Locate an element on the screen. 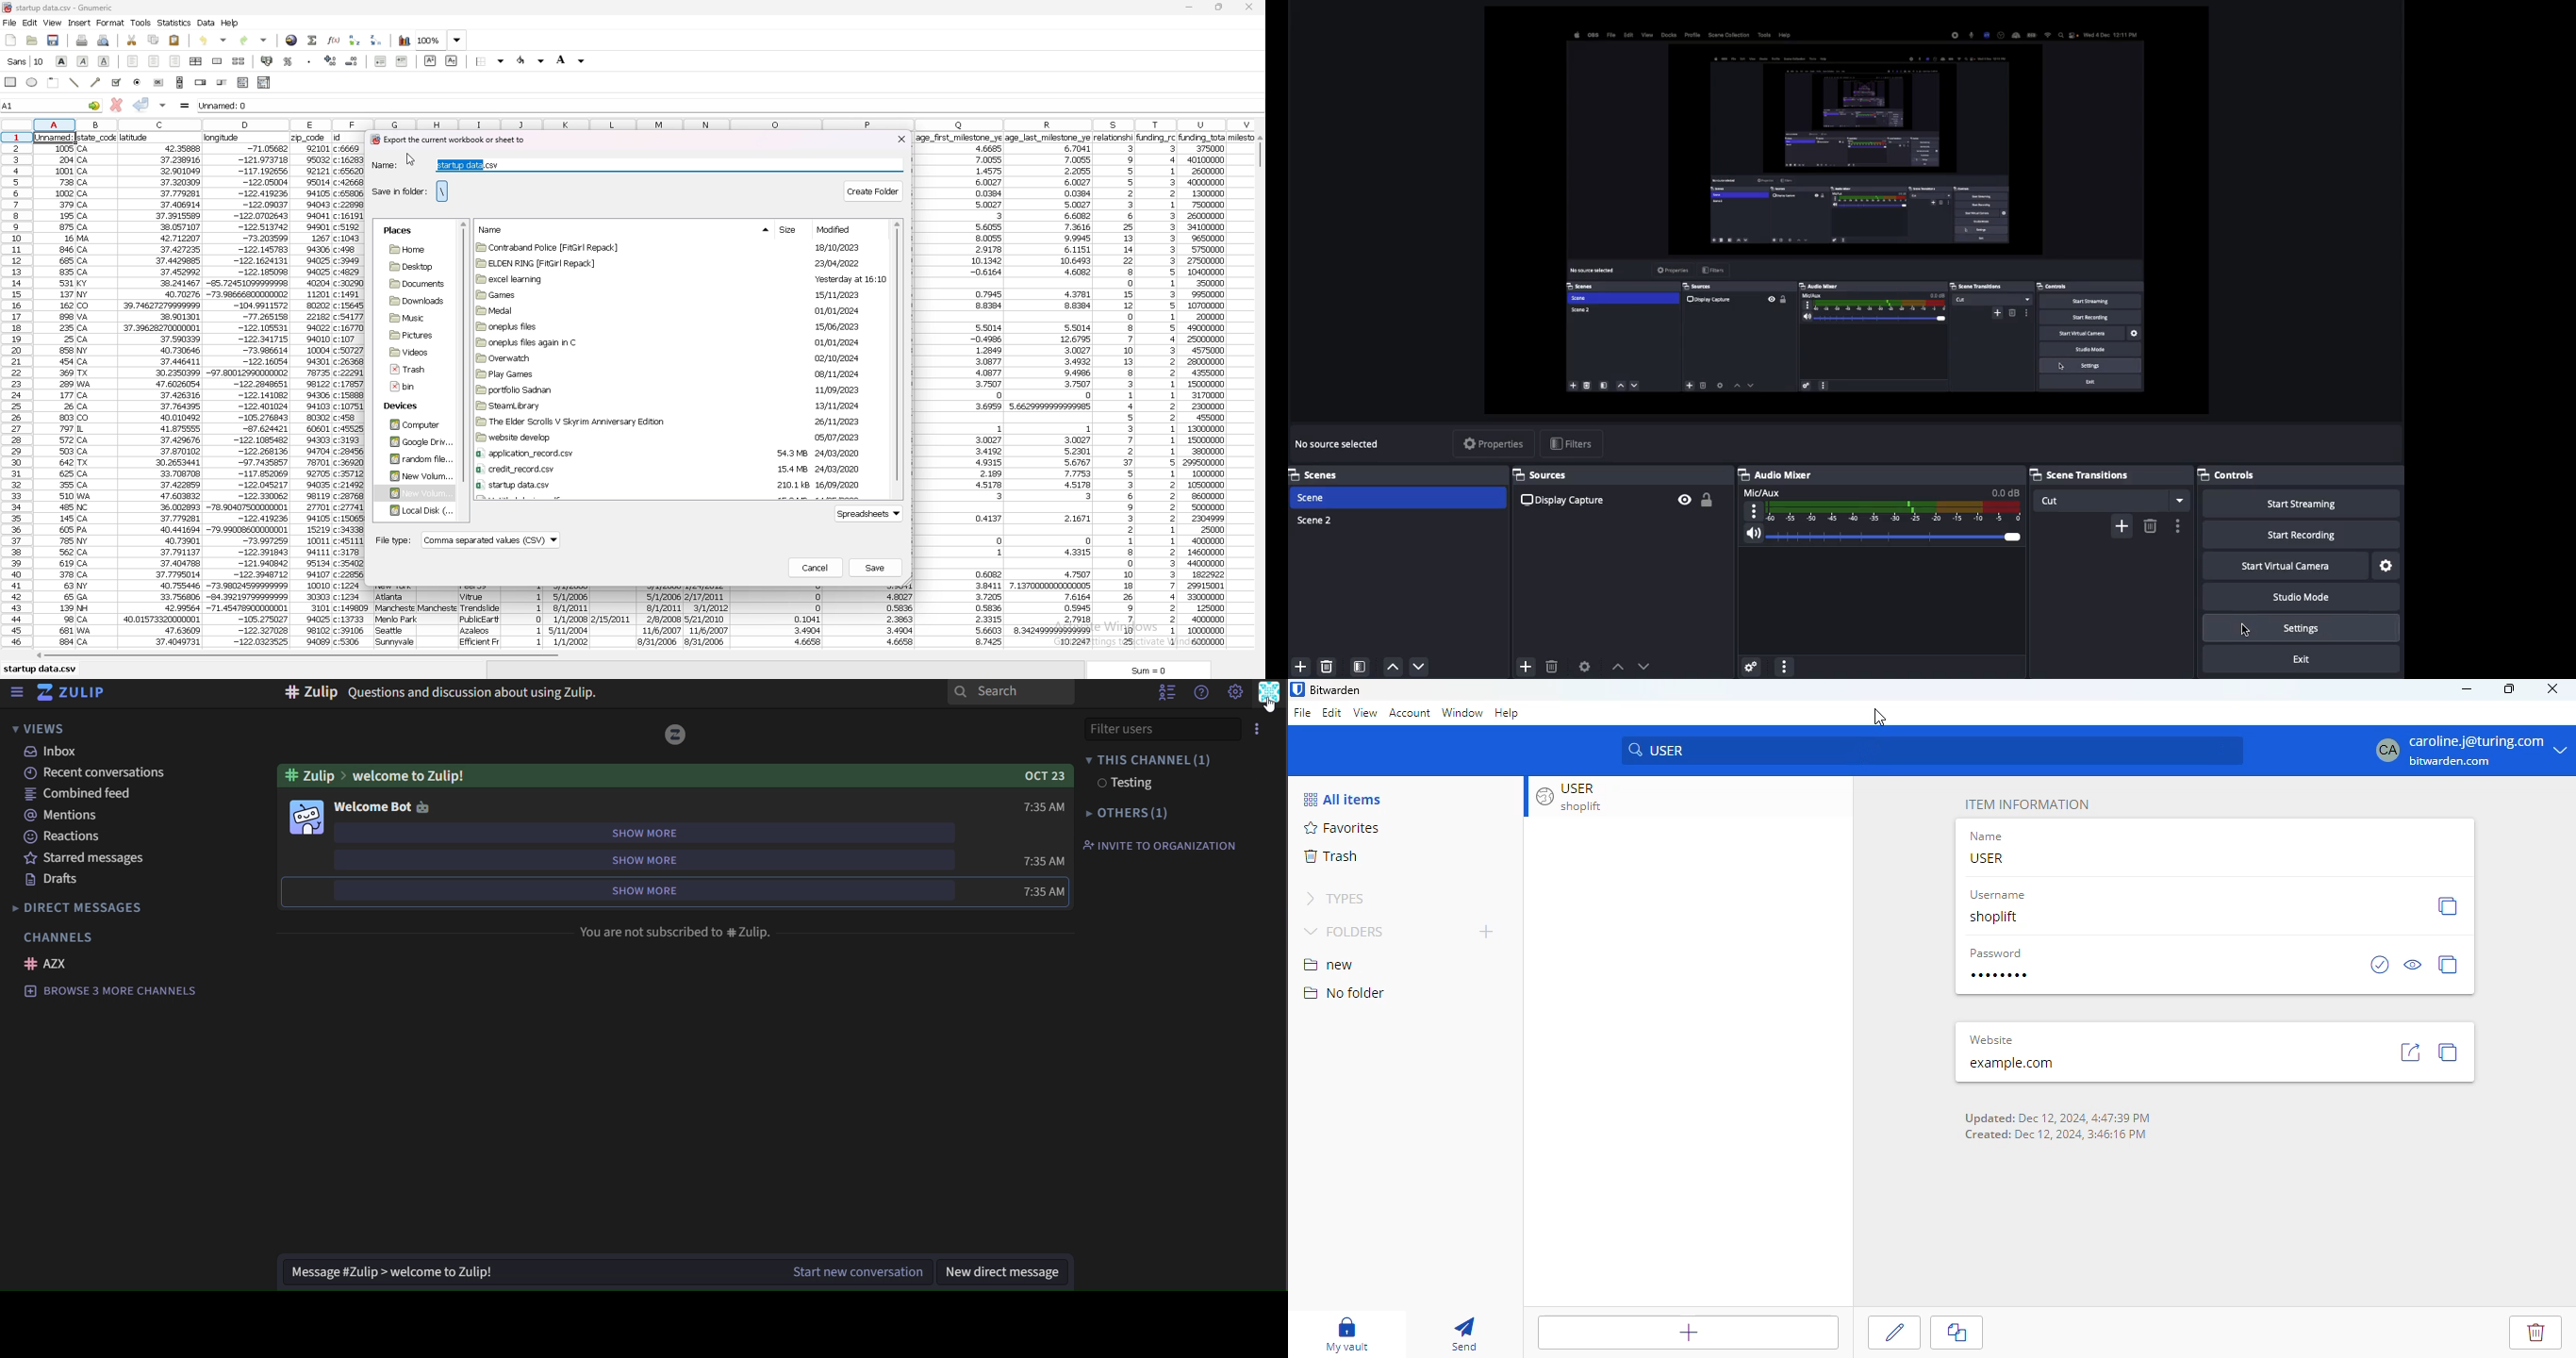 Image resolution: width=2576 pixels, height=1372 pixels. data is located at coordinates (207, 22).